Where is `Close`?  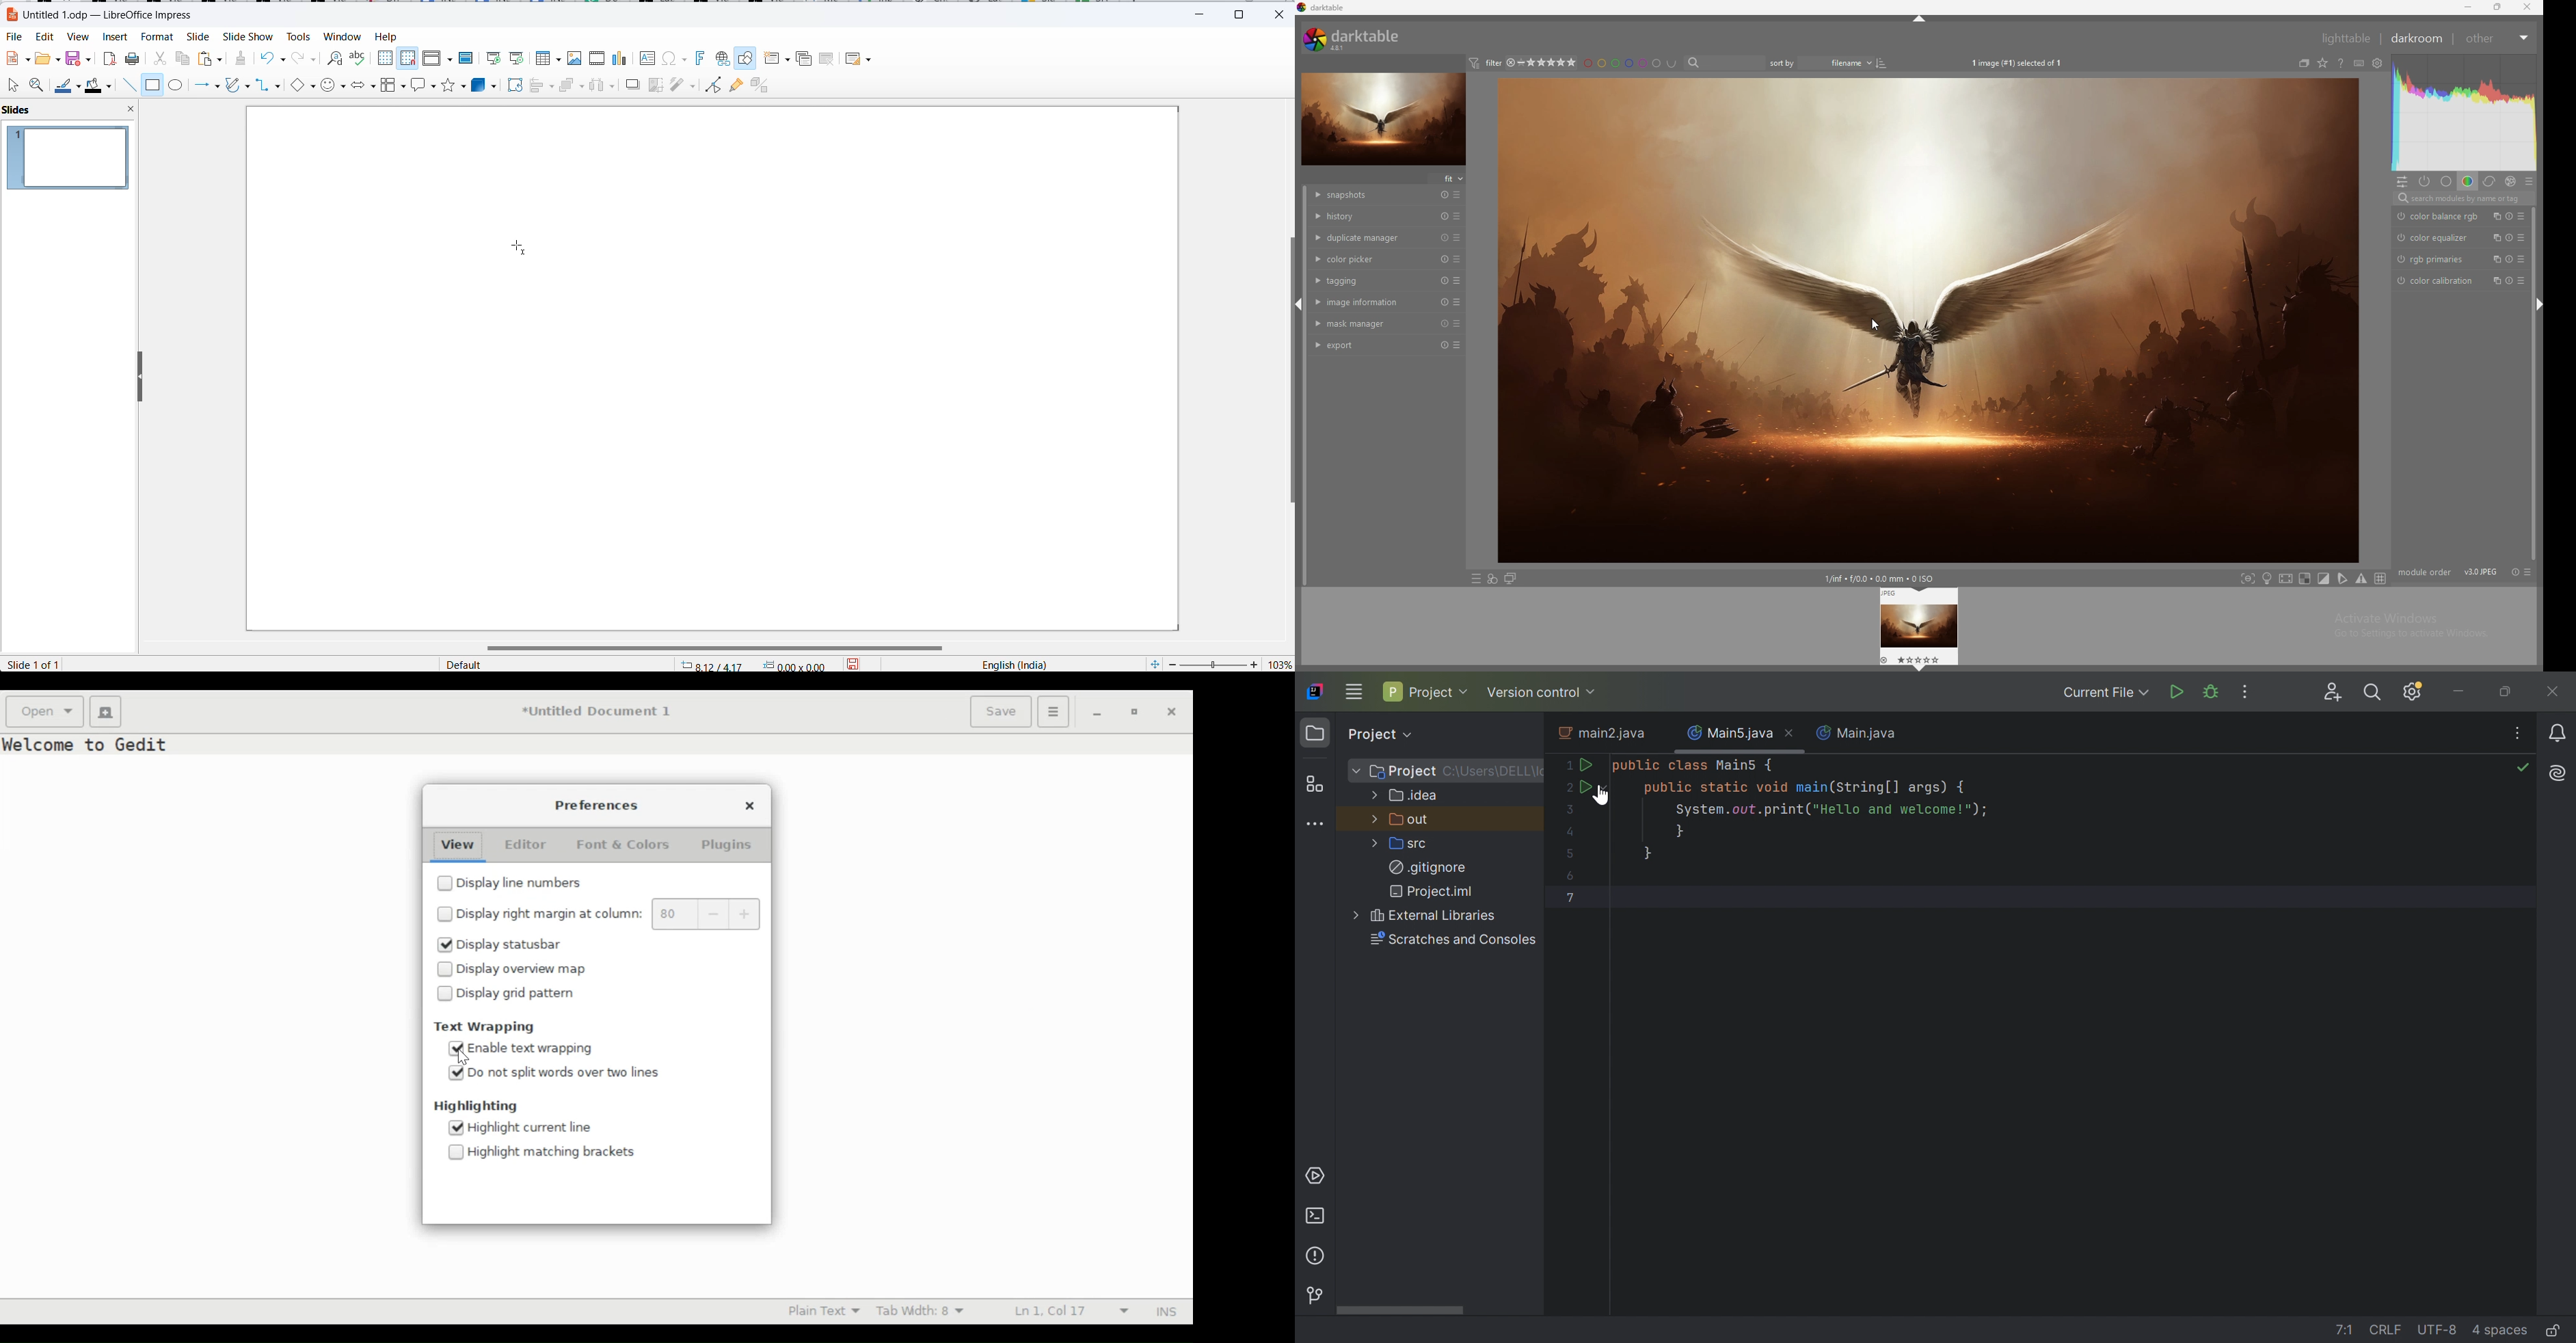
Close is located at coordinates (1173, 713).